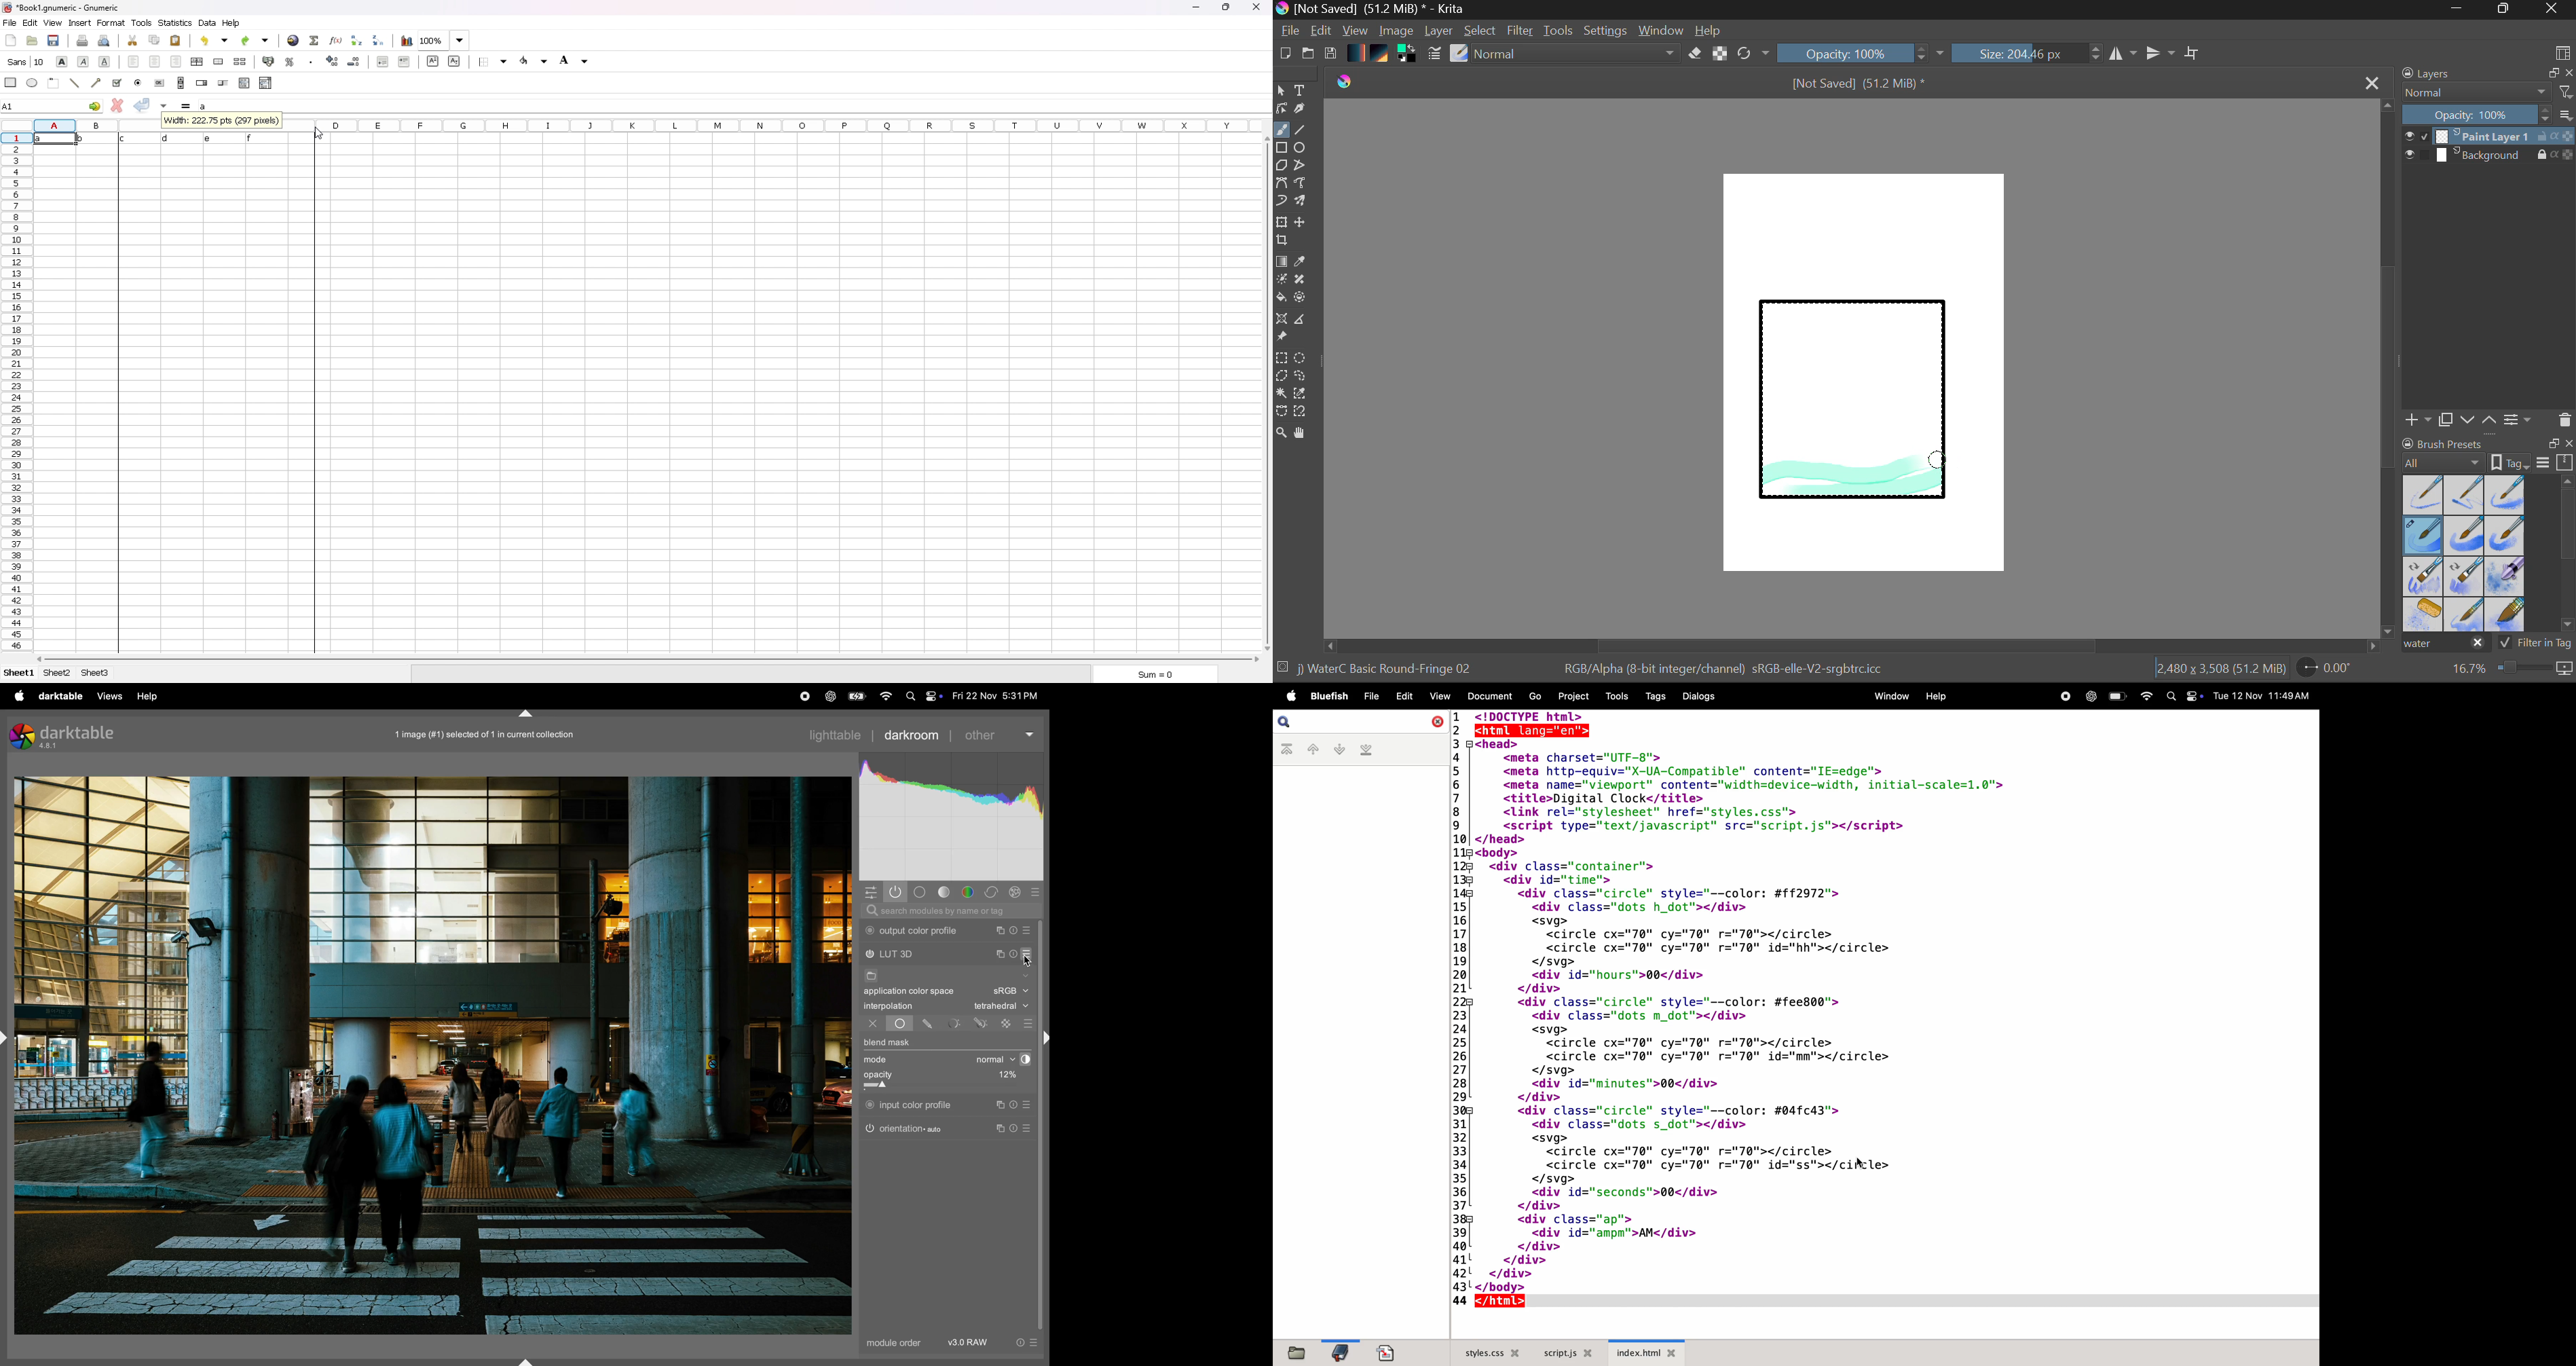 This screenshot has width=2576, height=1372. I want to click on Scroll Bar, so click(1852, 646).